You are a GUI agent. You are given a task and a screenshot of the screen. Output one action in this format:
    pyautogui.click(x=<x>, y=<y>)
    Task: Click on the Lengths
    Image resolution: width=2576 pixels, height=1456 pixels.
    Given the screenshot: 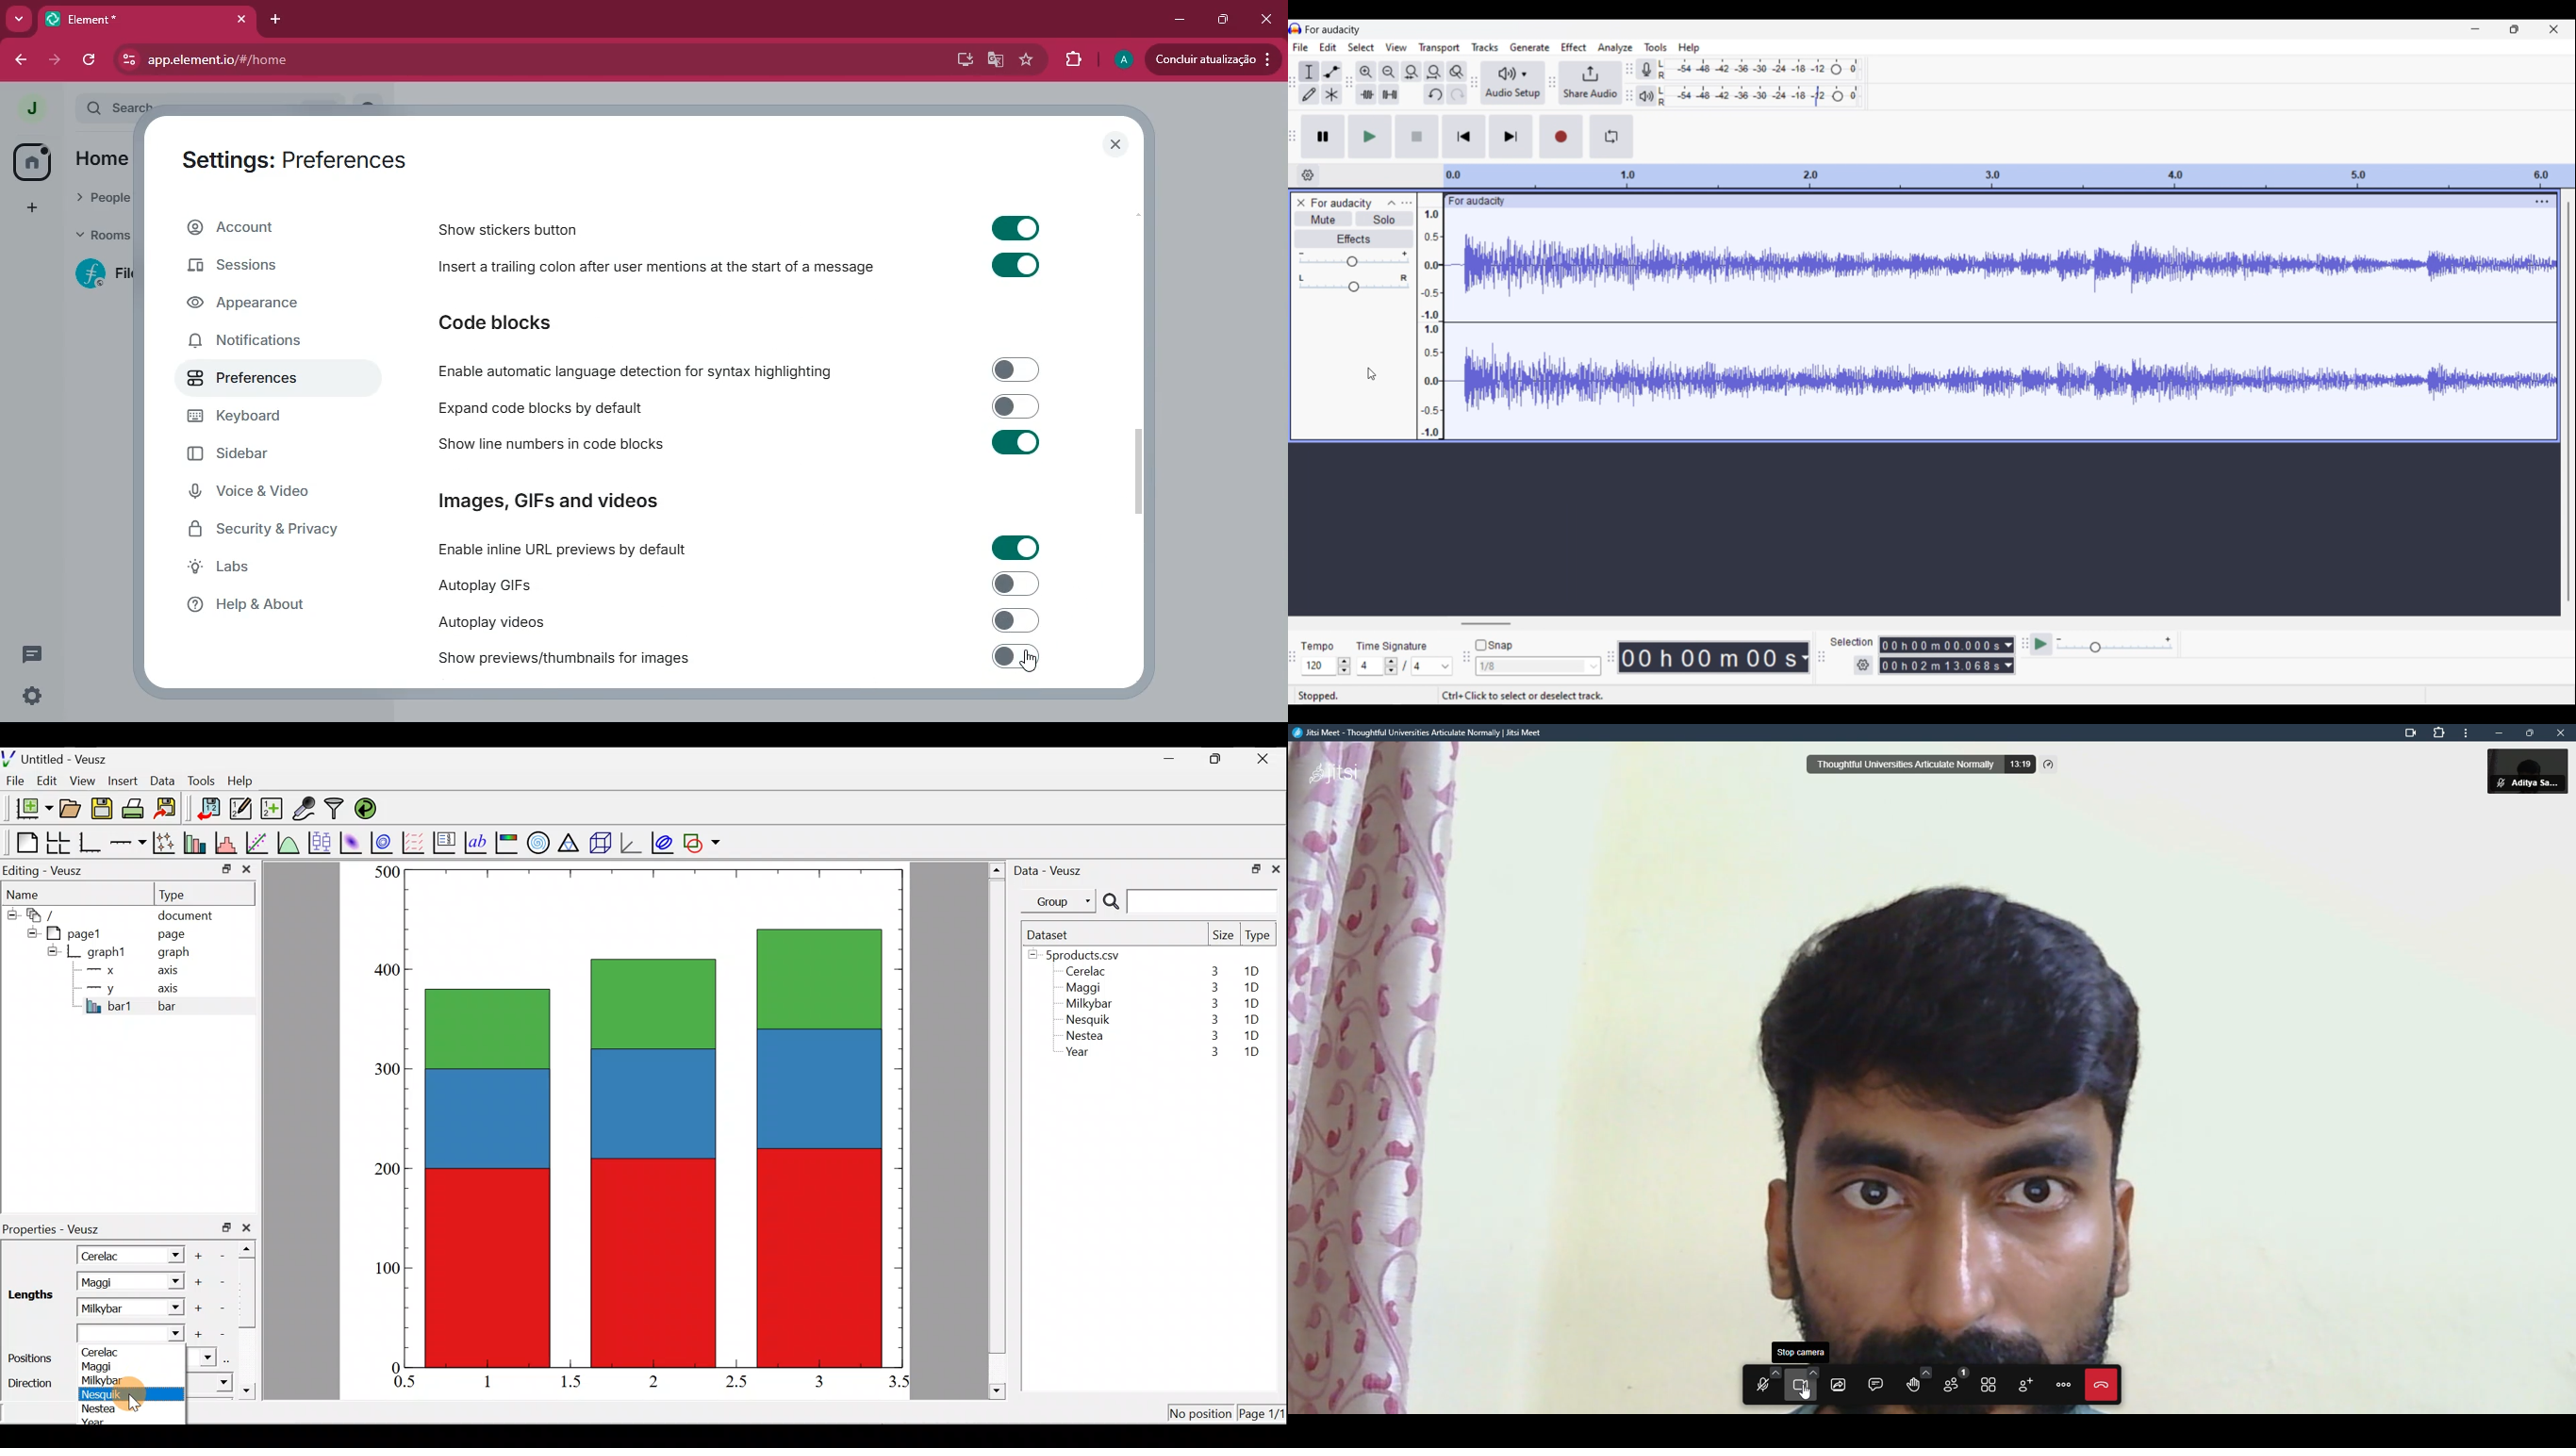 What is the action you would take?
    pyautogui.click(x=30, y=1297)
    